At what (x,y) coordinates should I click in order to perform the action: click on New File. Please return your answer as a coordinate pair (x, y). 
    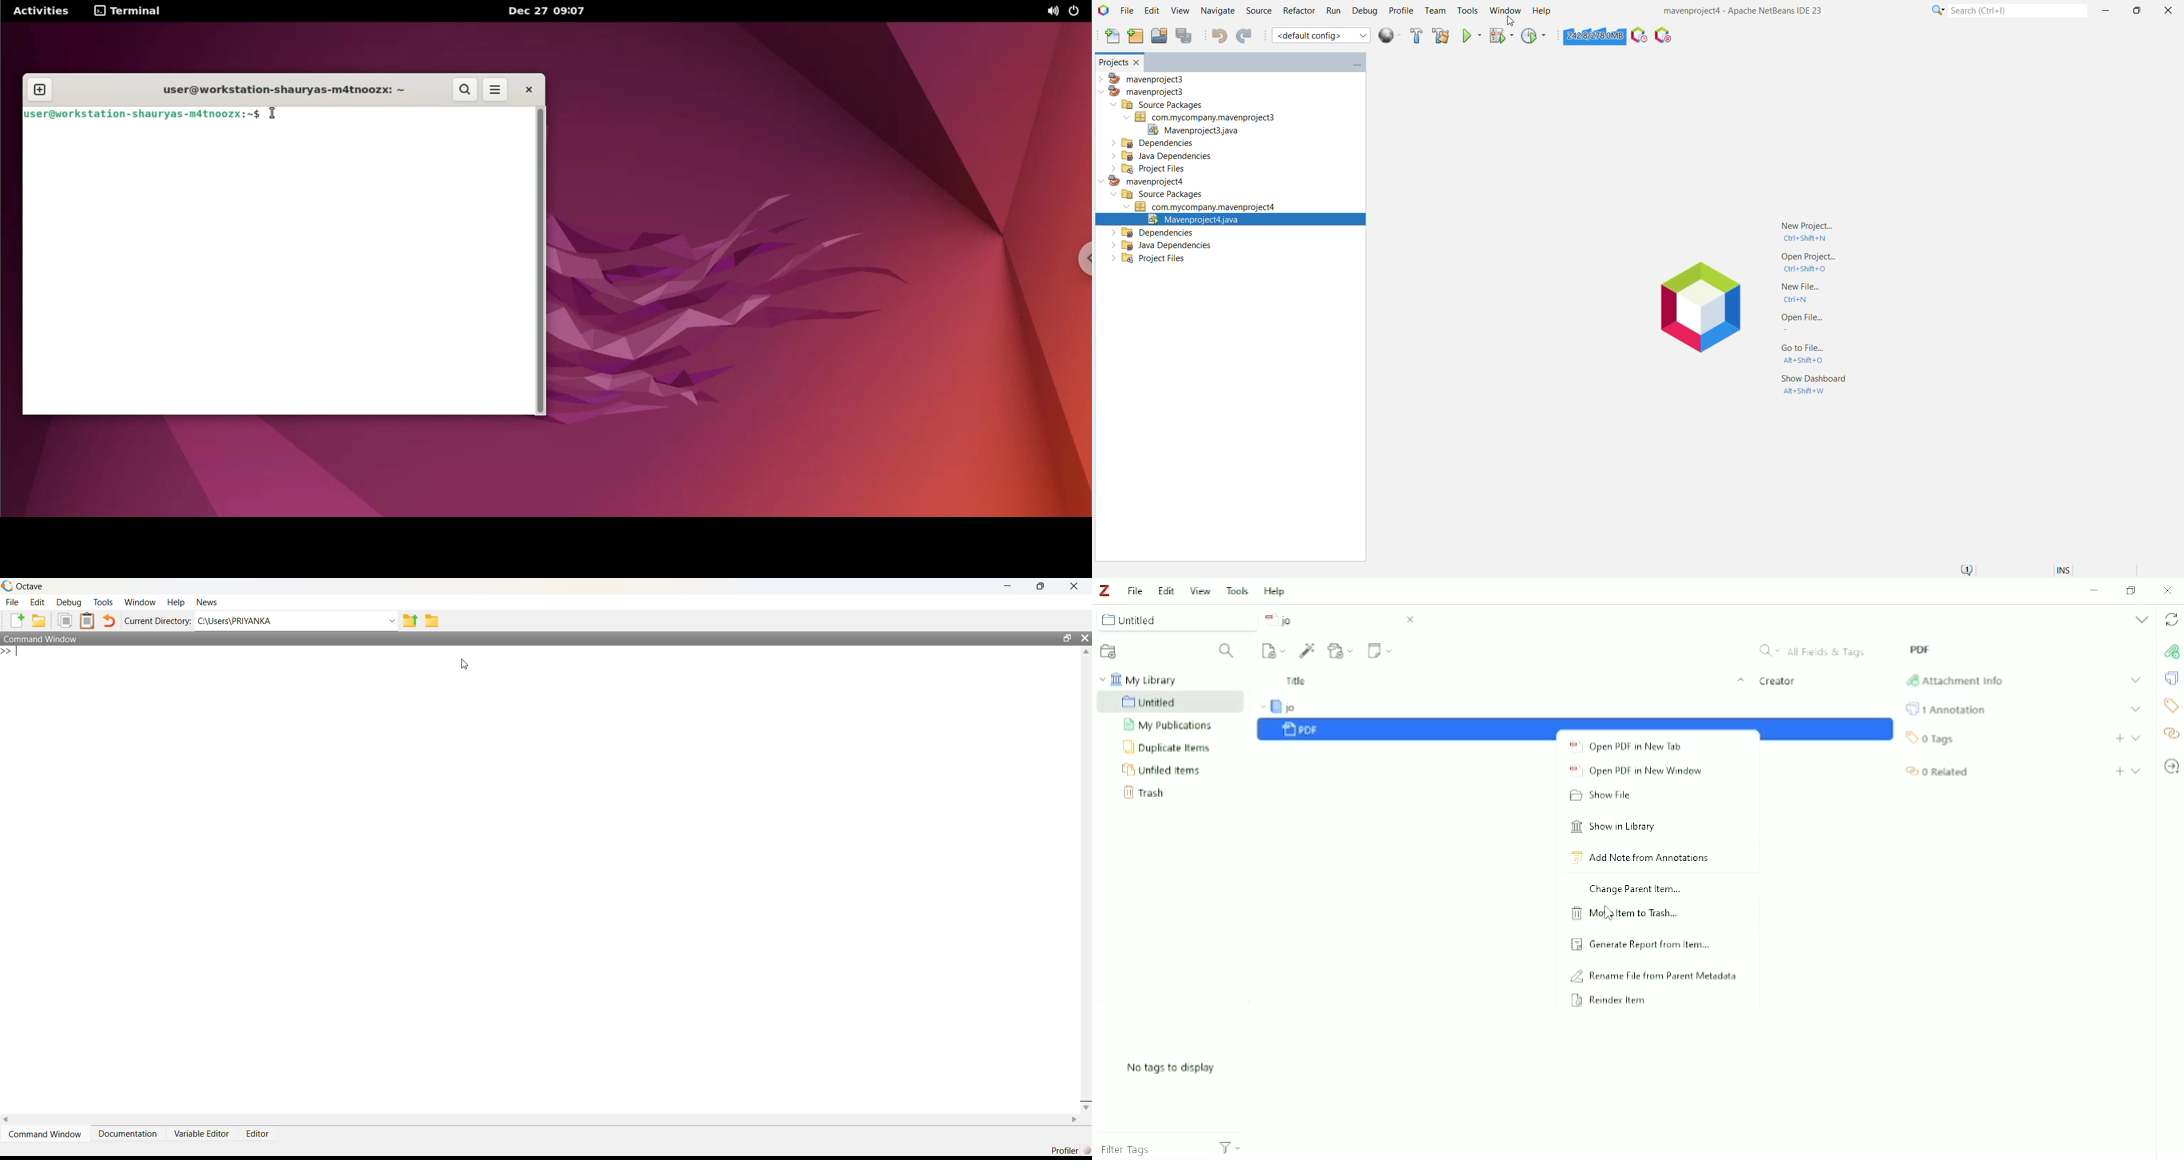
    Looking at the image, I should click on (1110, 37).